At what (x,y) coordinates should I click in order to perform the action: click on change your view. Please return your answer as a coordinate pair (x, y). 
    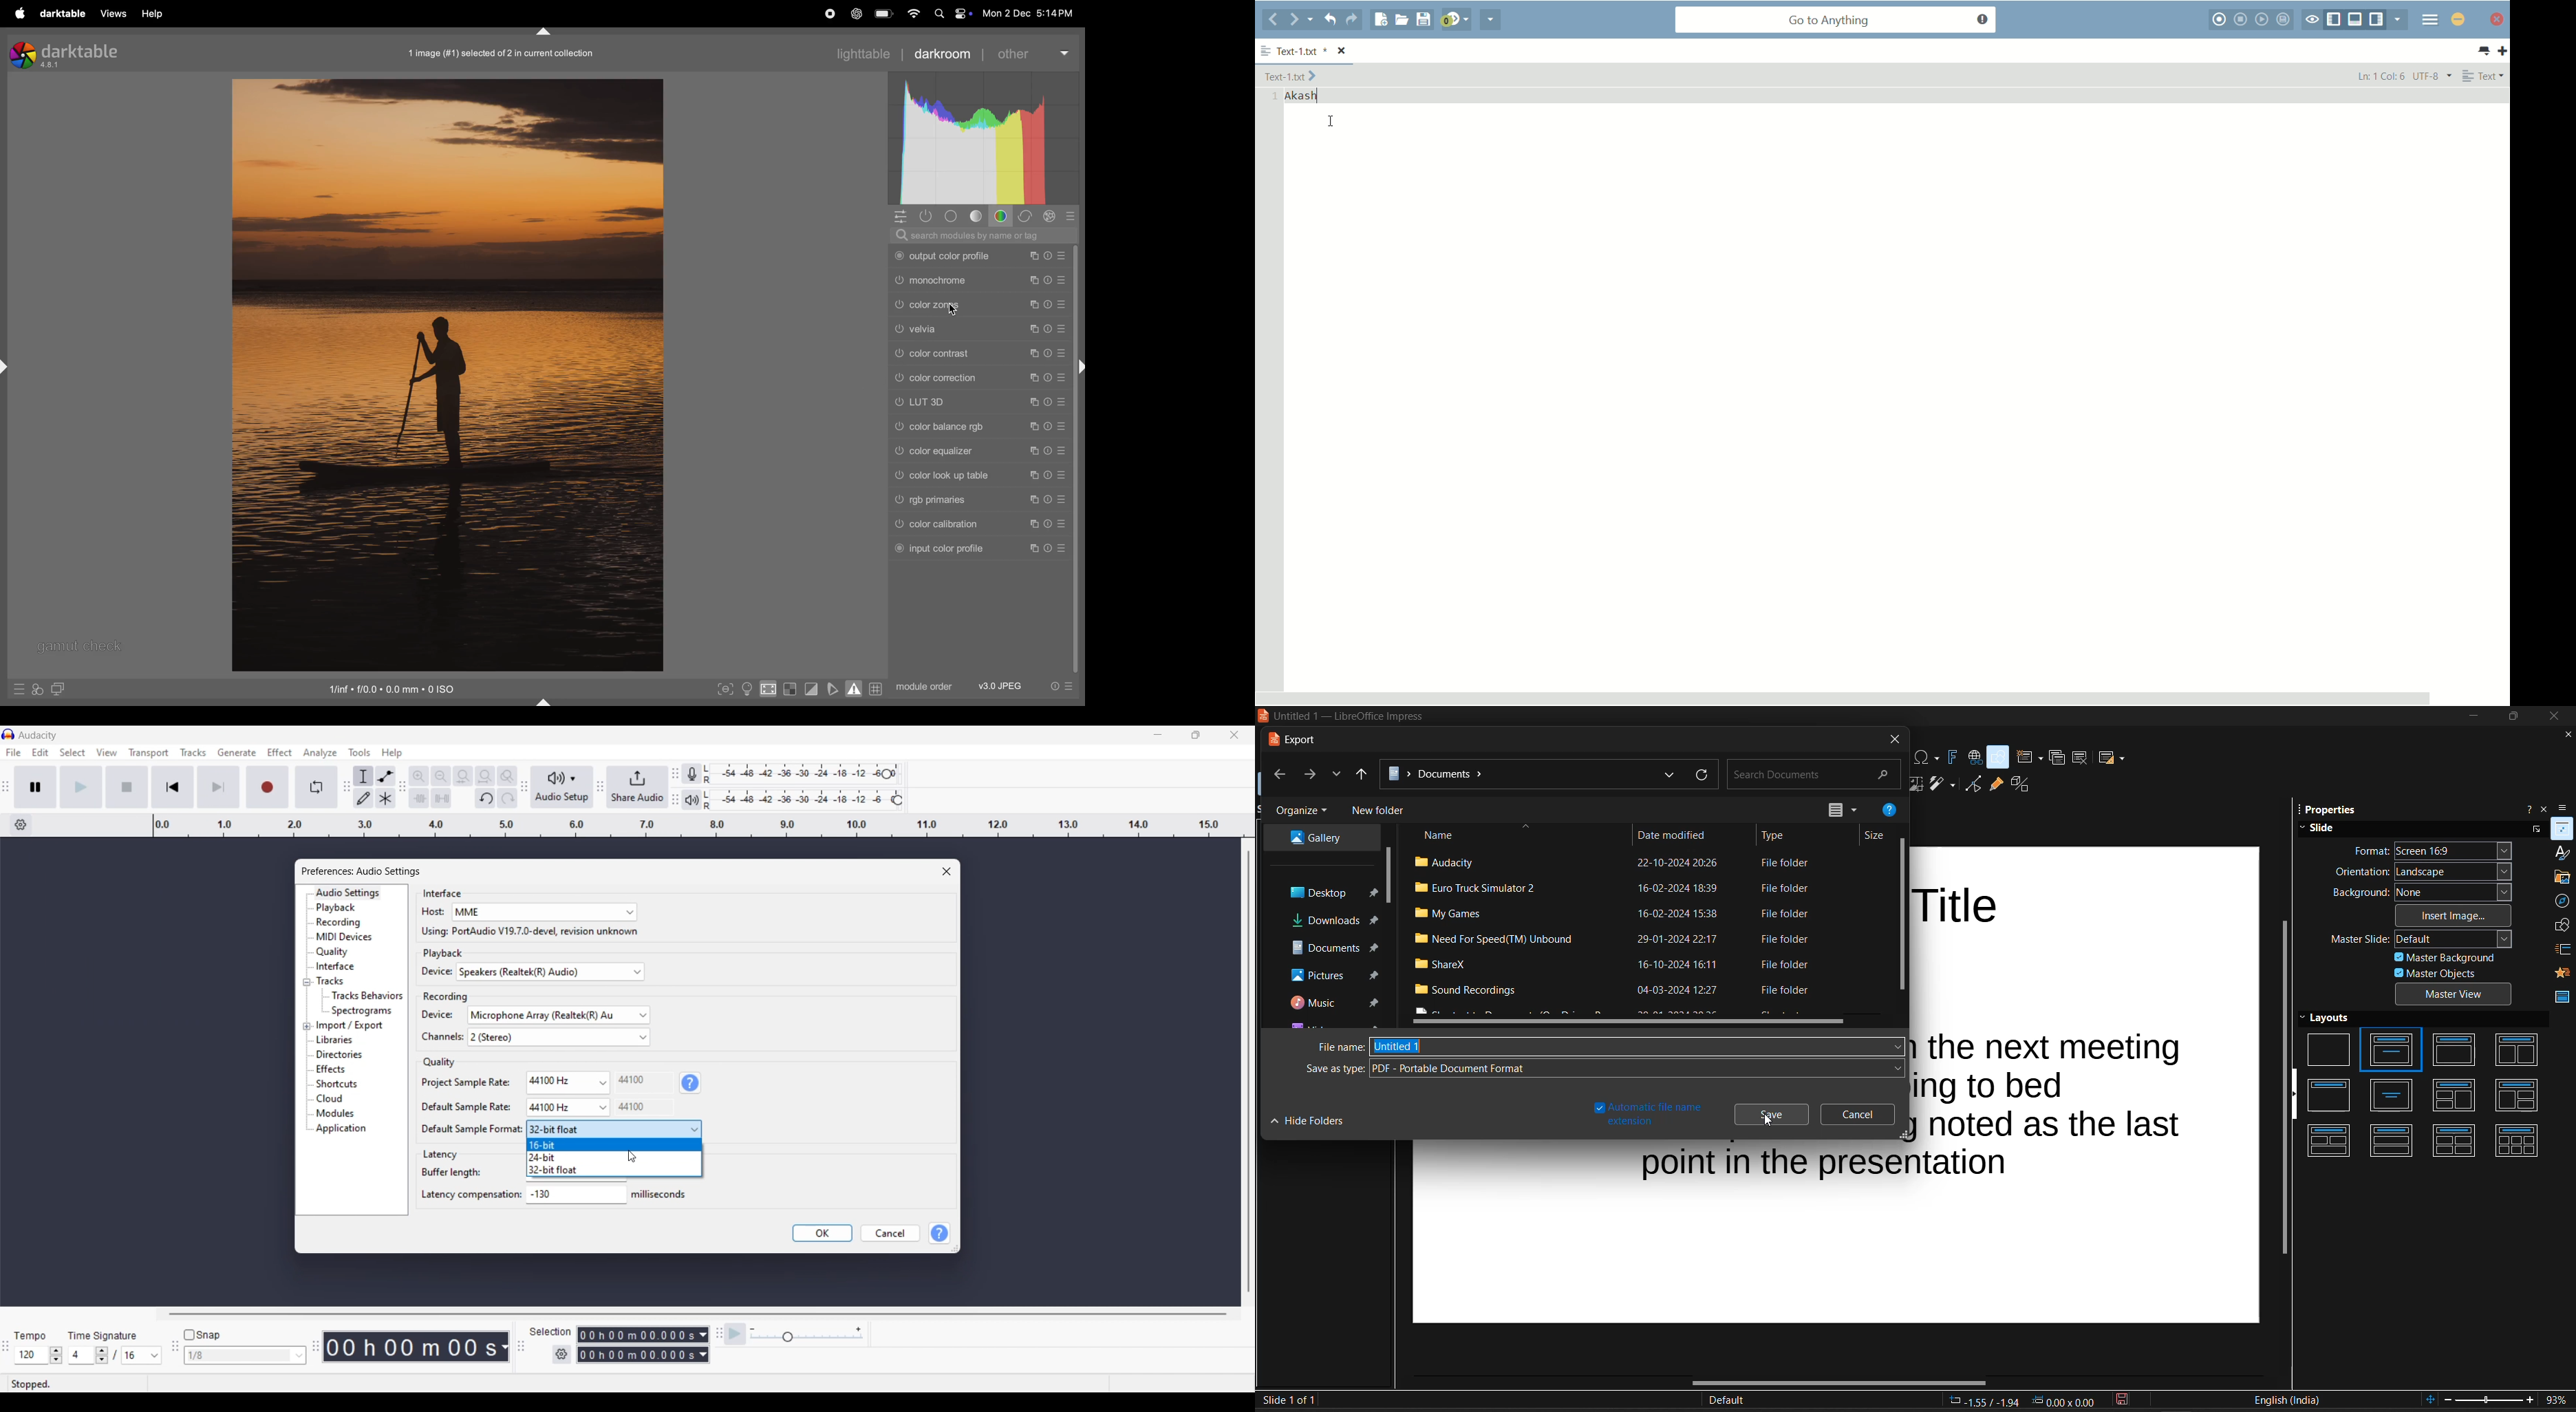
    Looking at the image, I should click on (1834, 811).